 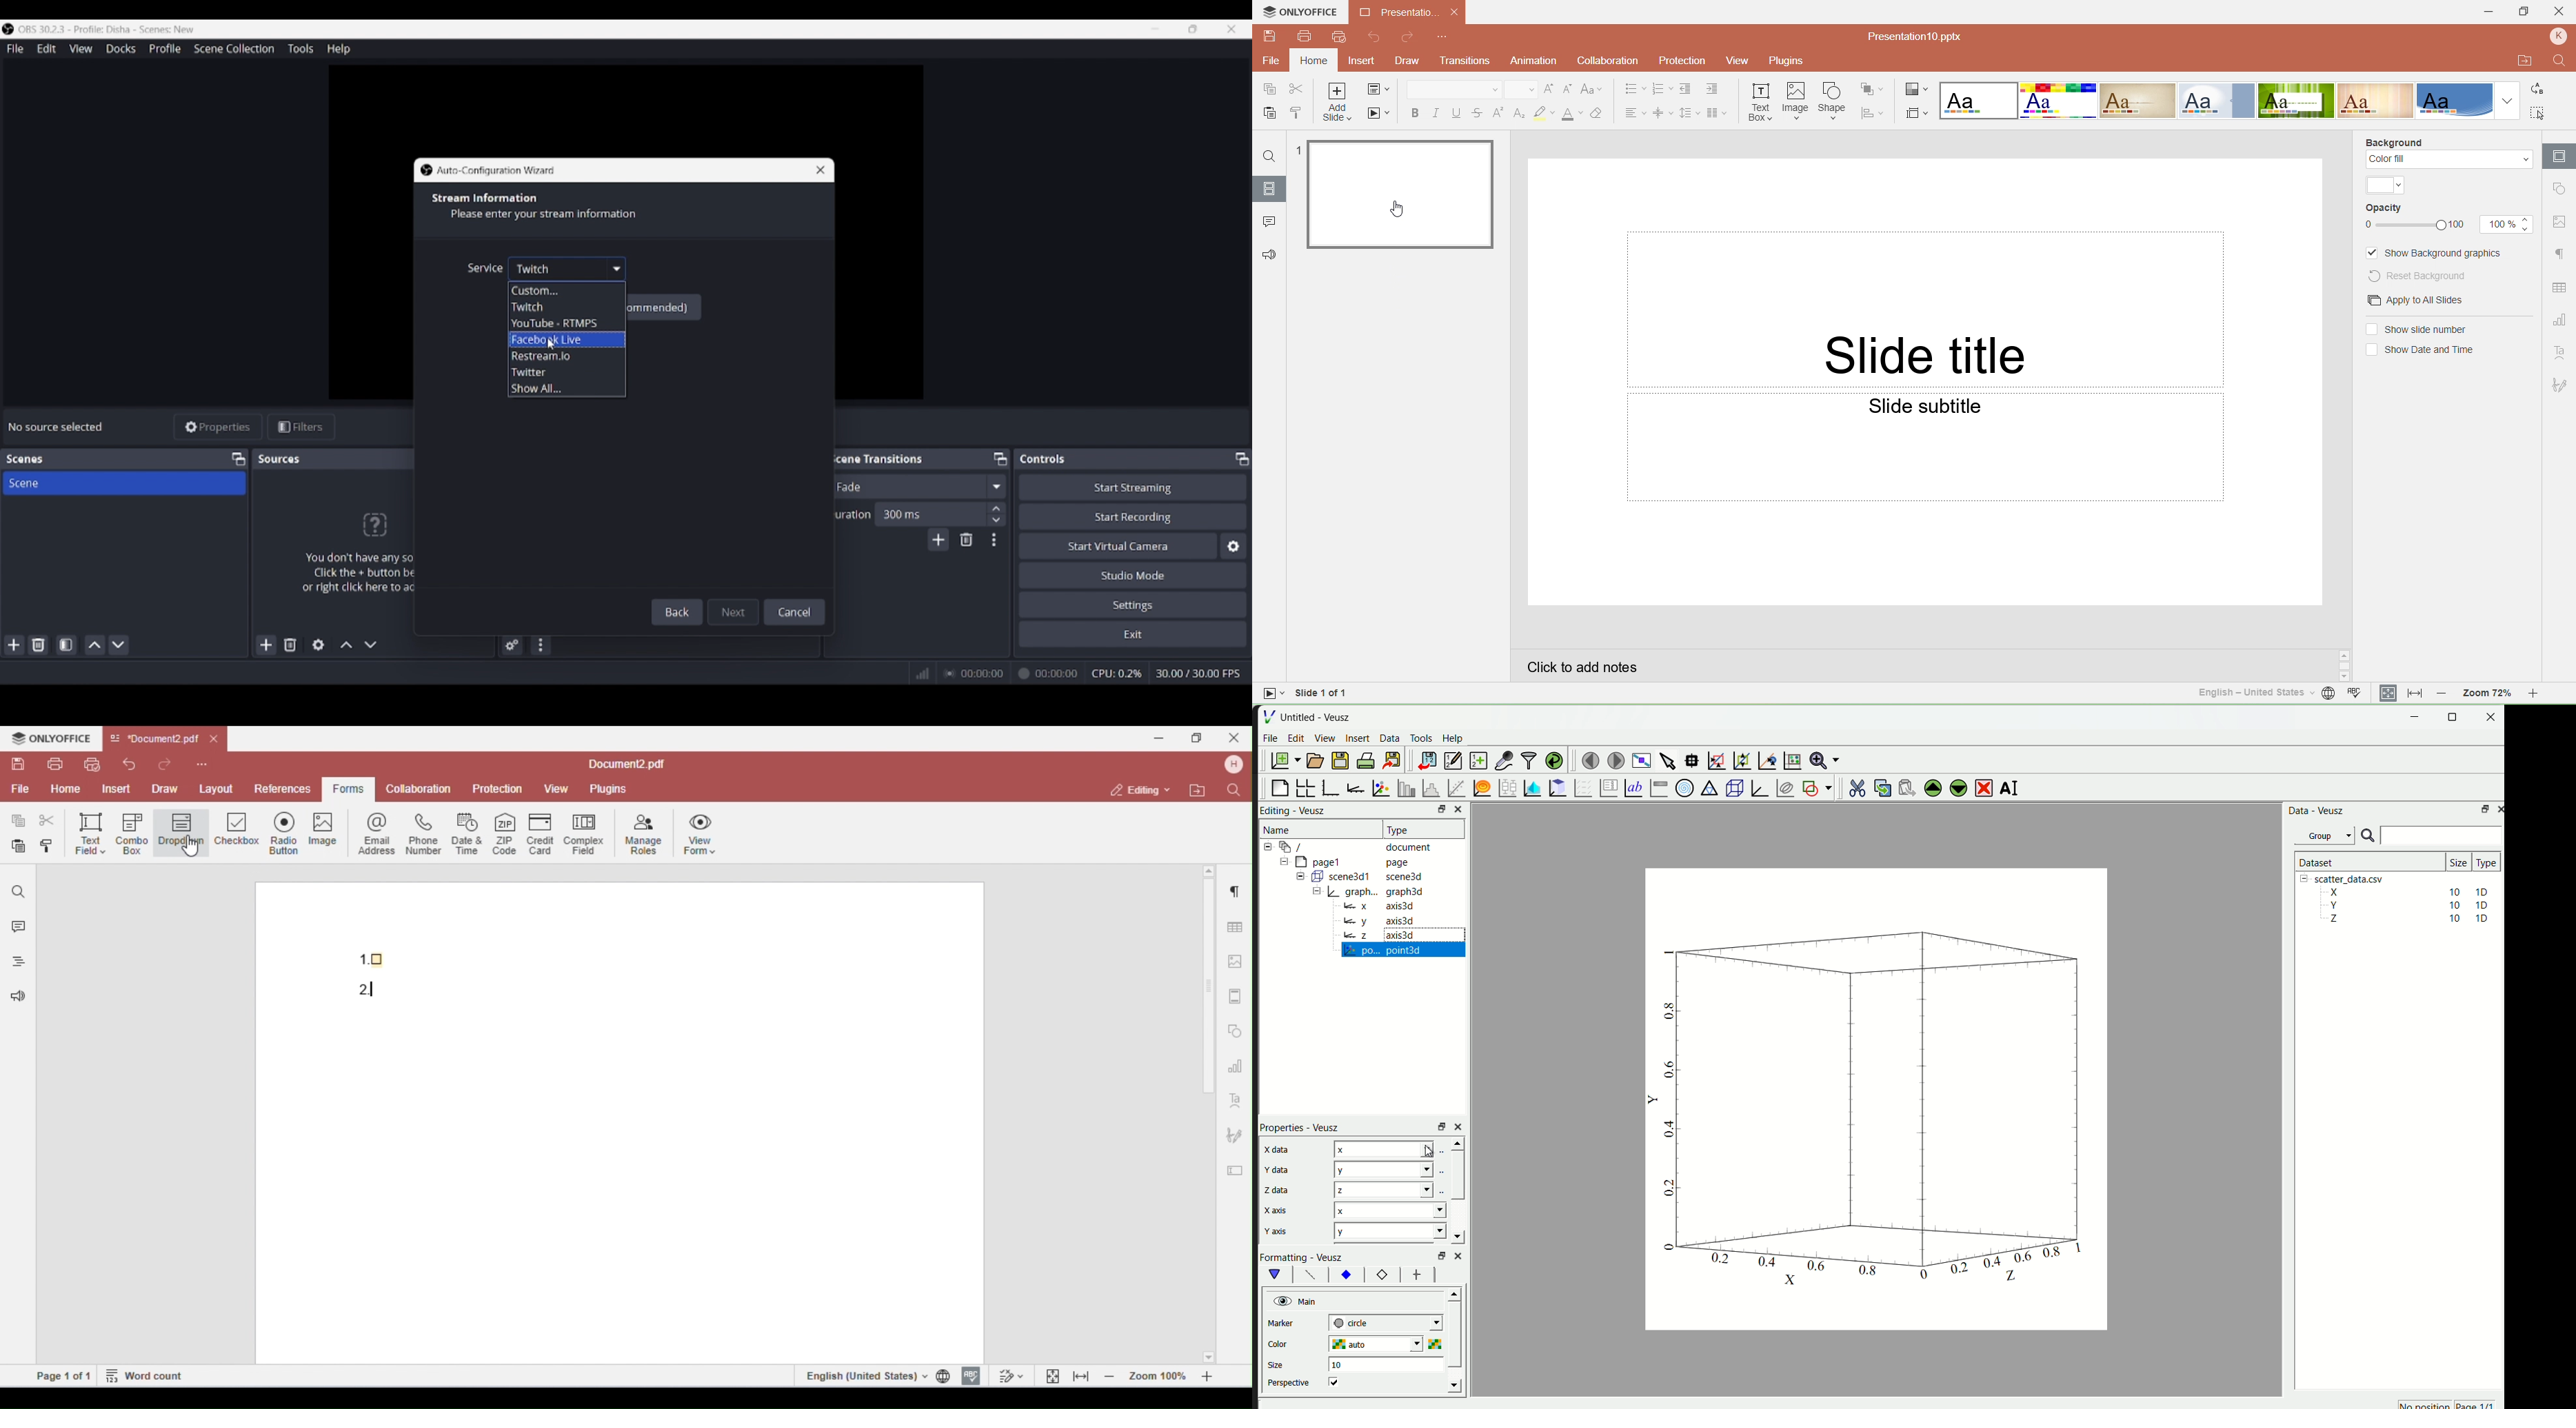 What do you see at coordinates (497, 171) in the screenshot?
I see `Window title` at bounding box center [497, 171].